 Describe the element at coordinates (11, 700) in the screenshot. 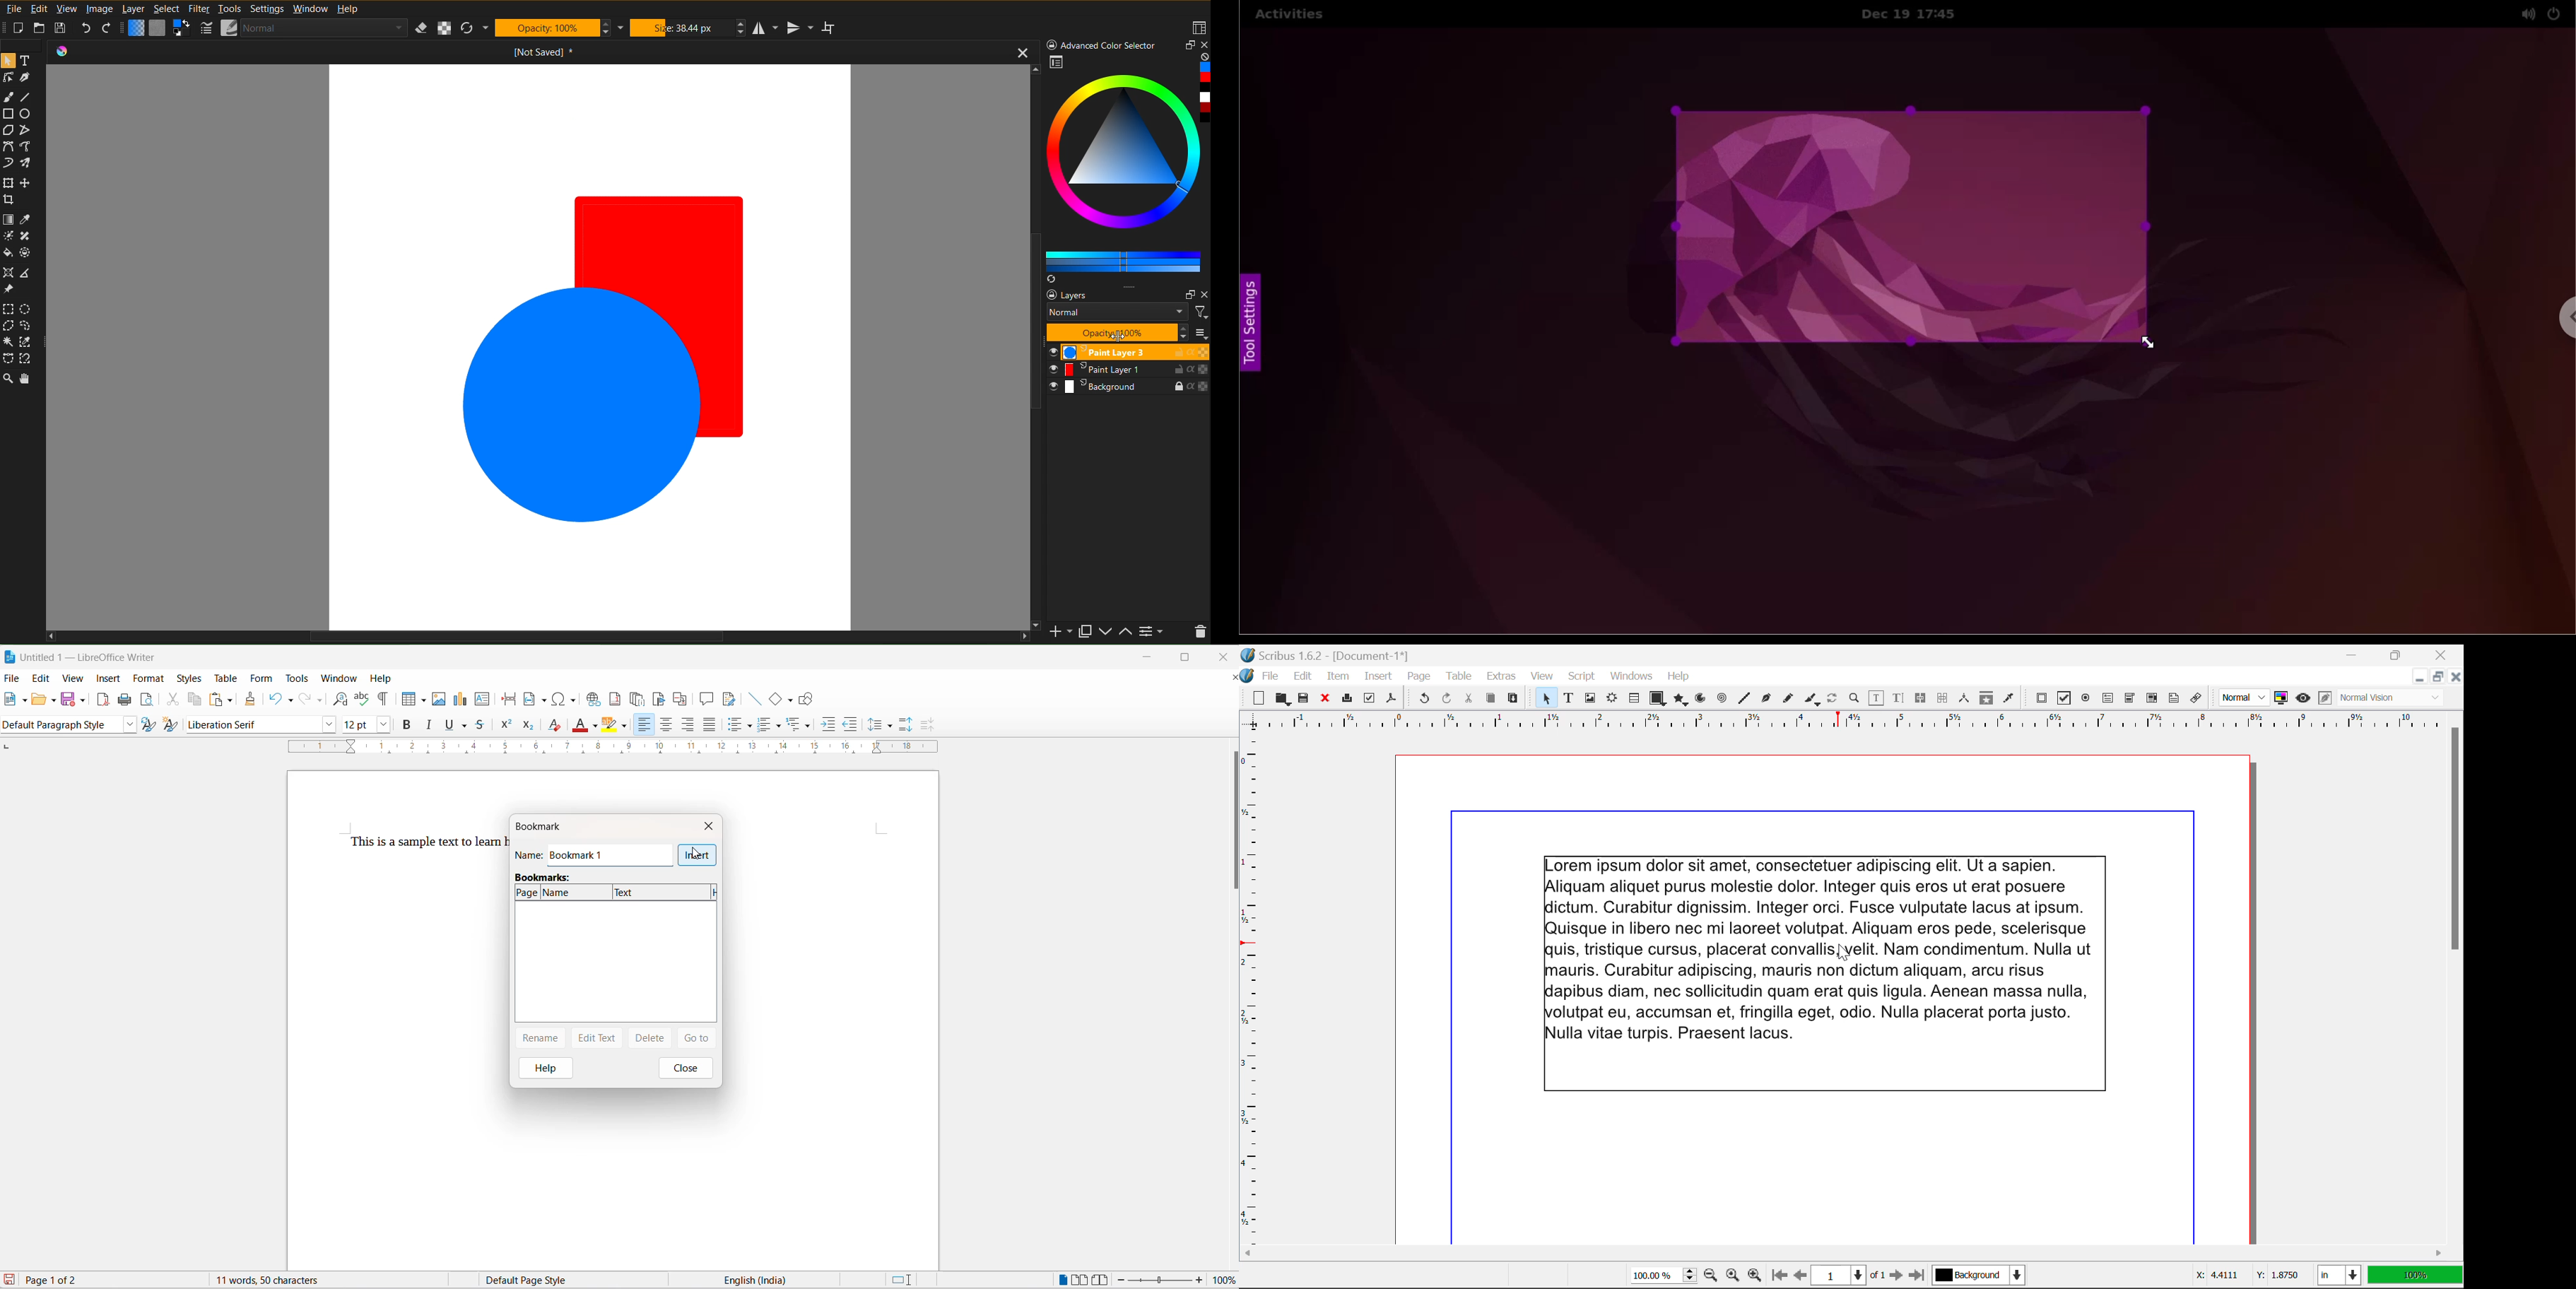

I see `new` at that location.